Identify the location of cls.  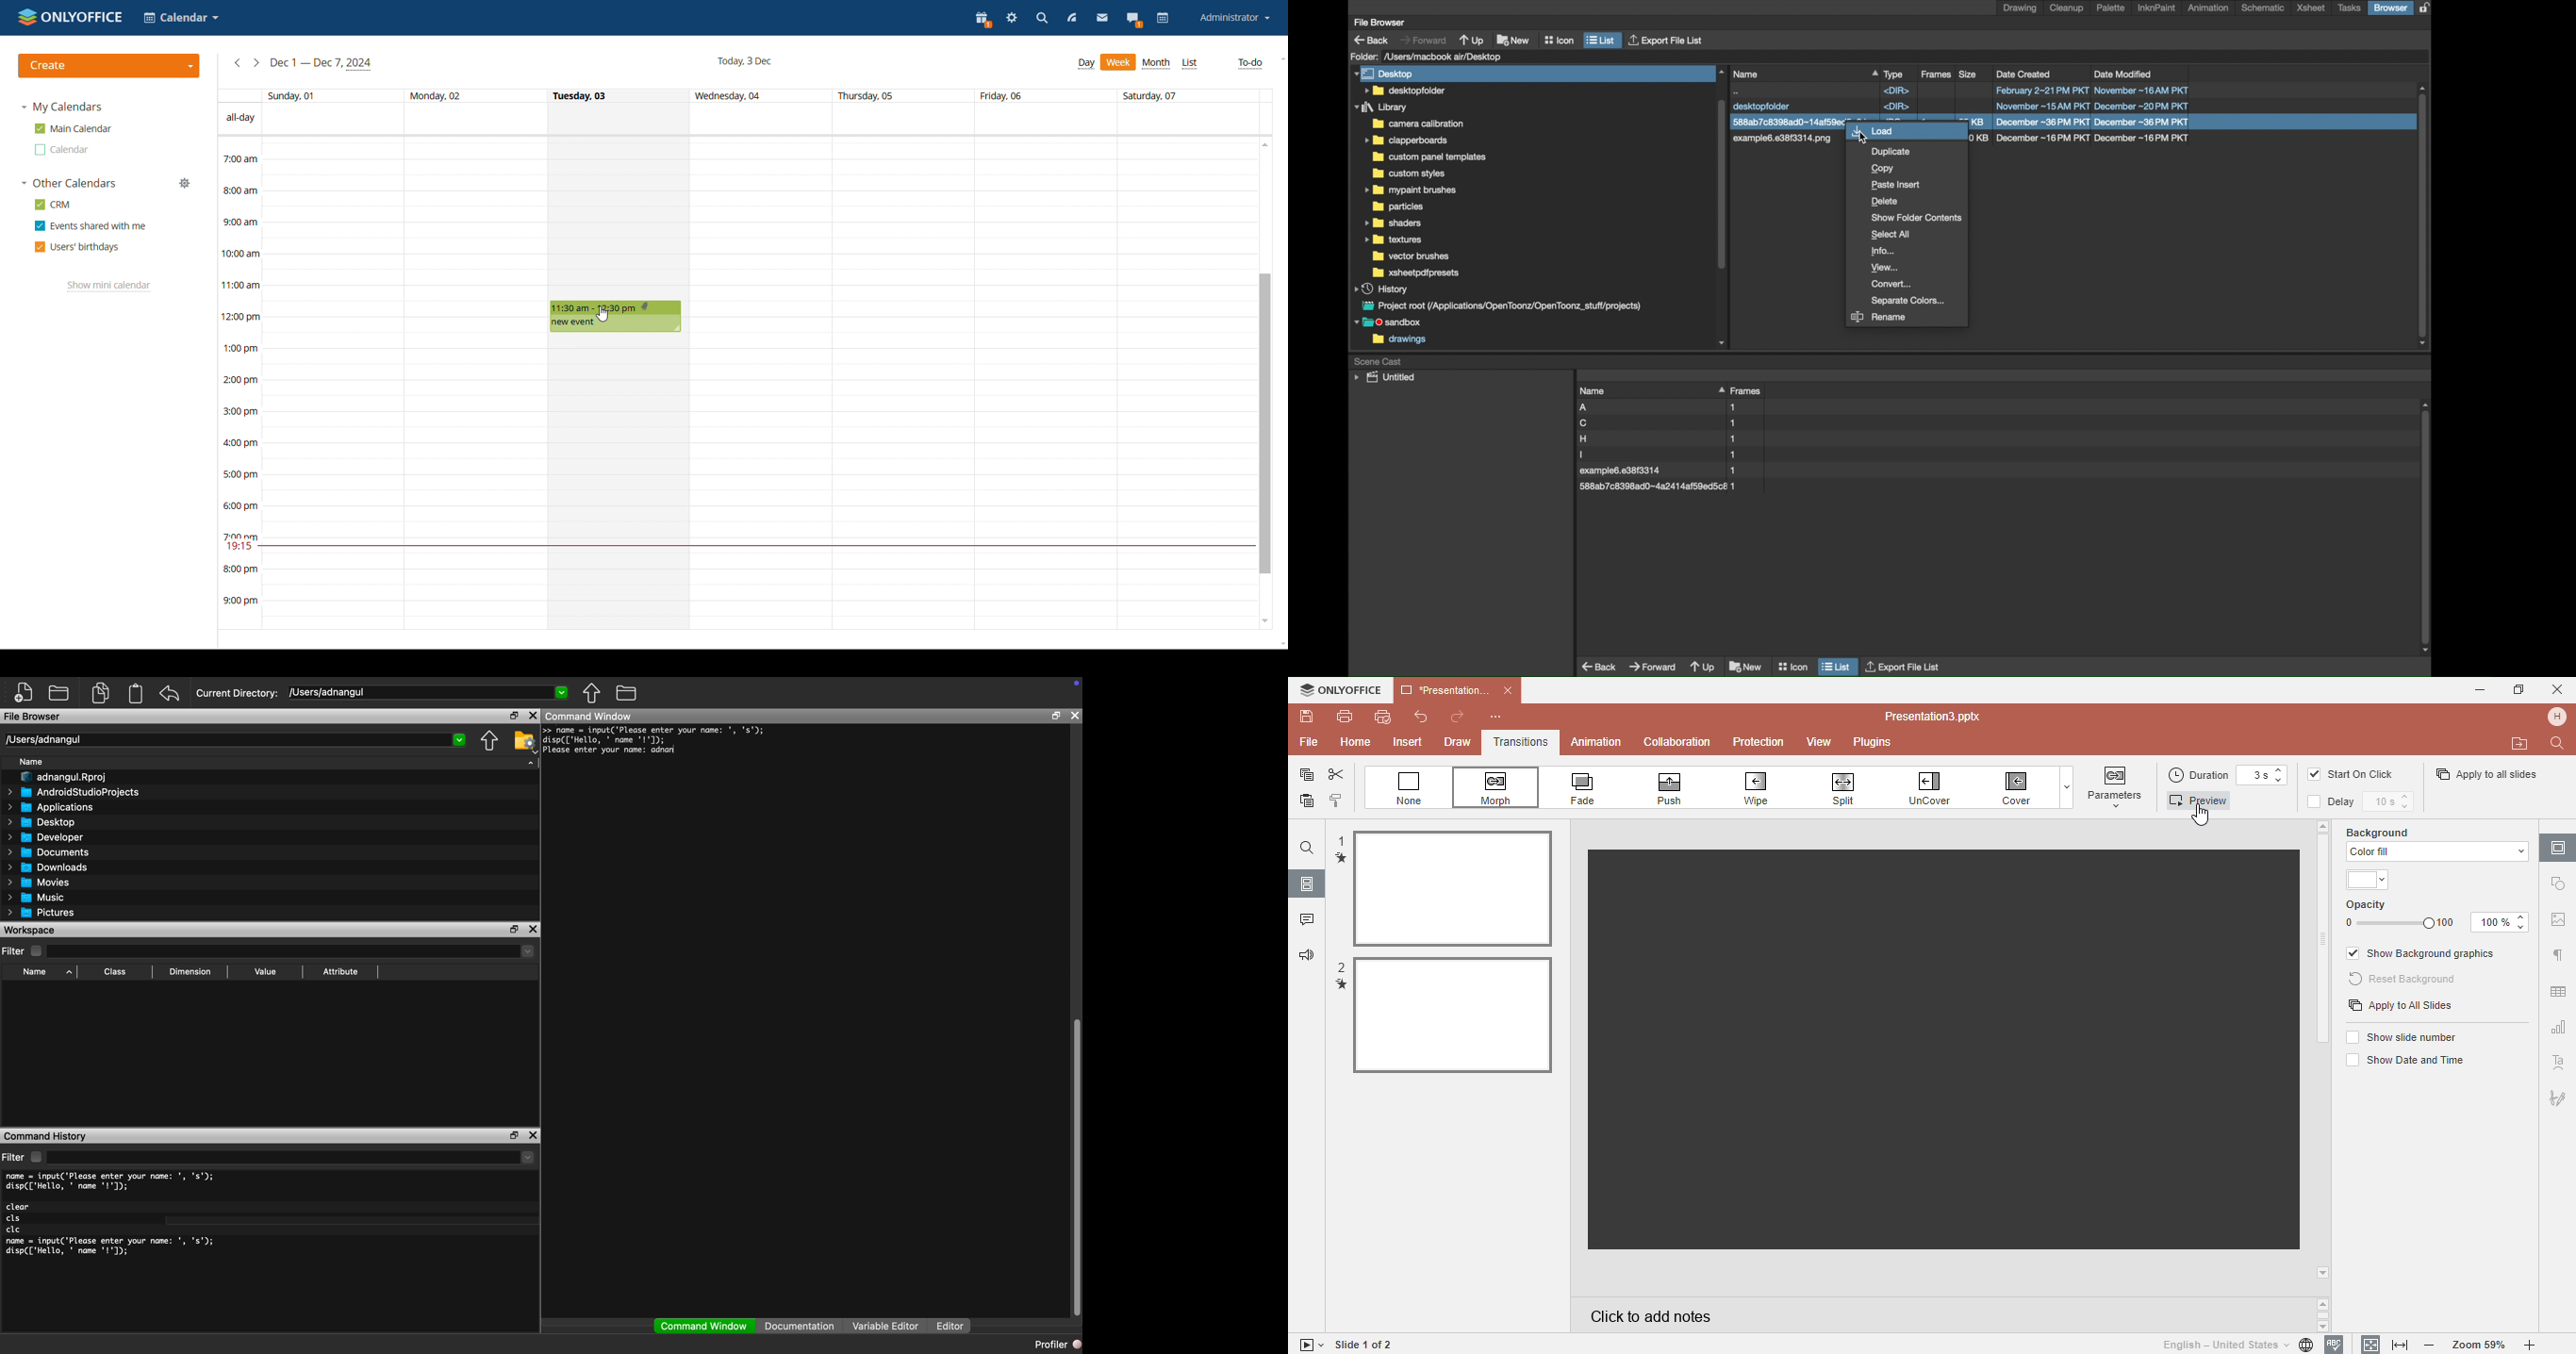
(14, 1219).